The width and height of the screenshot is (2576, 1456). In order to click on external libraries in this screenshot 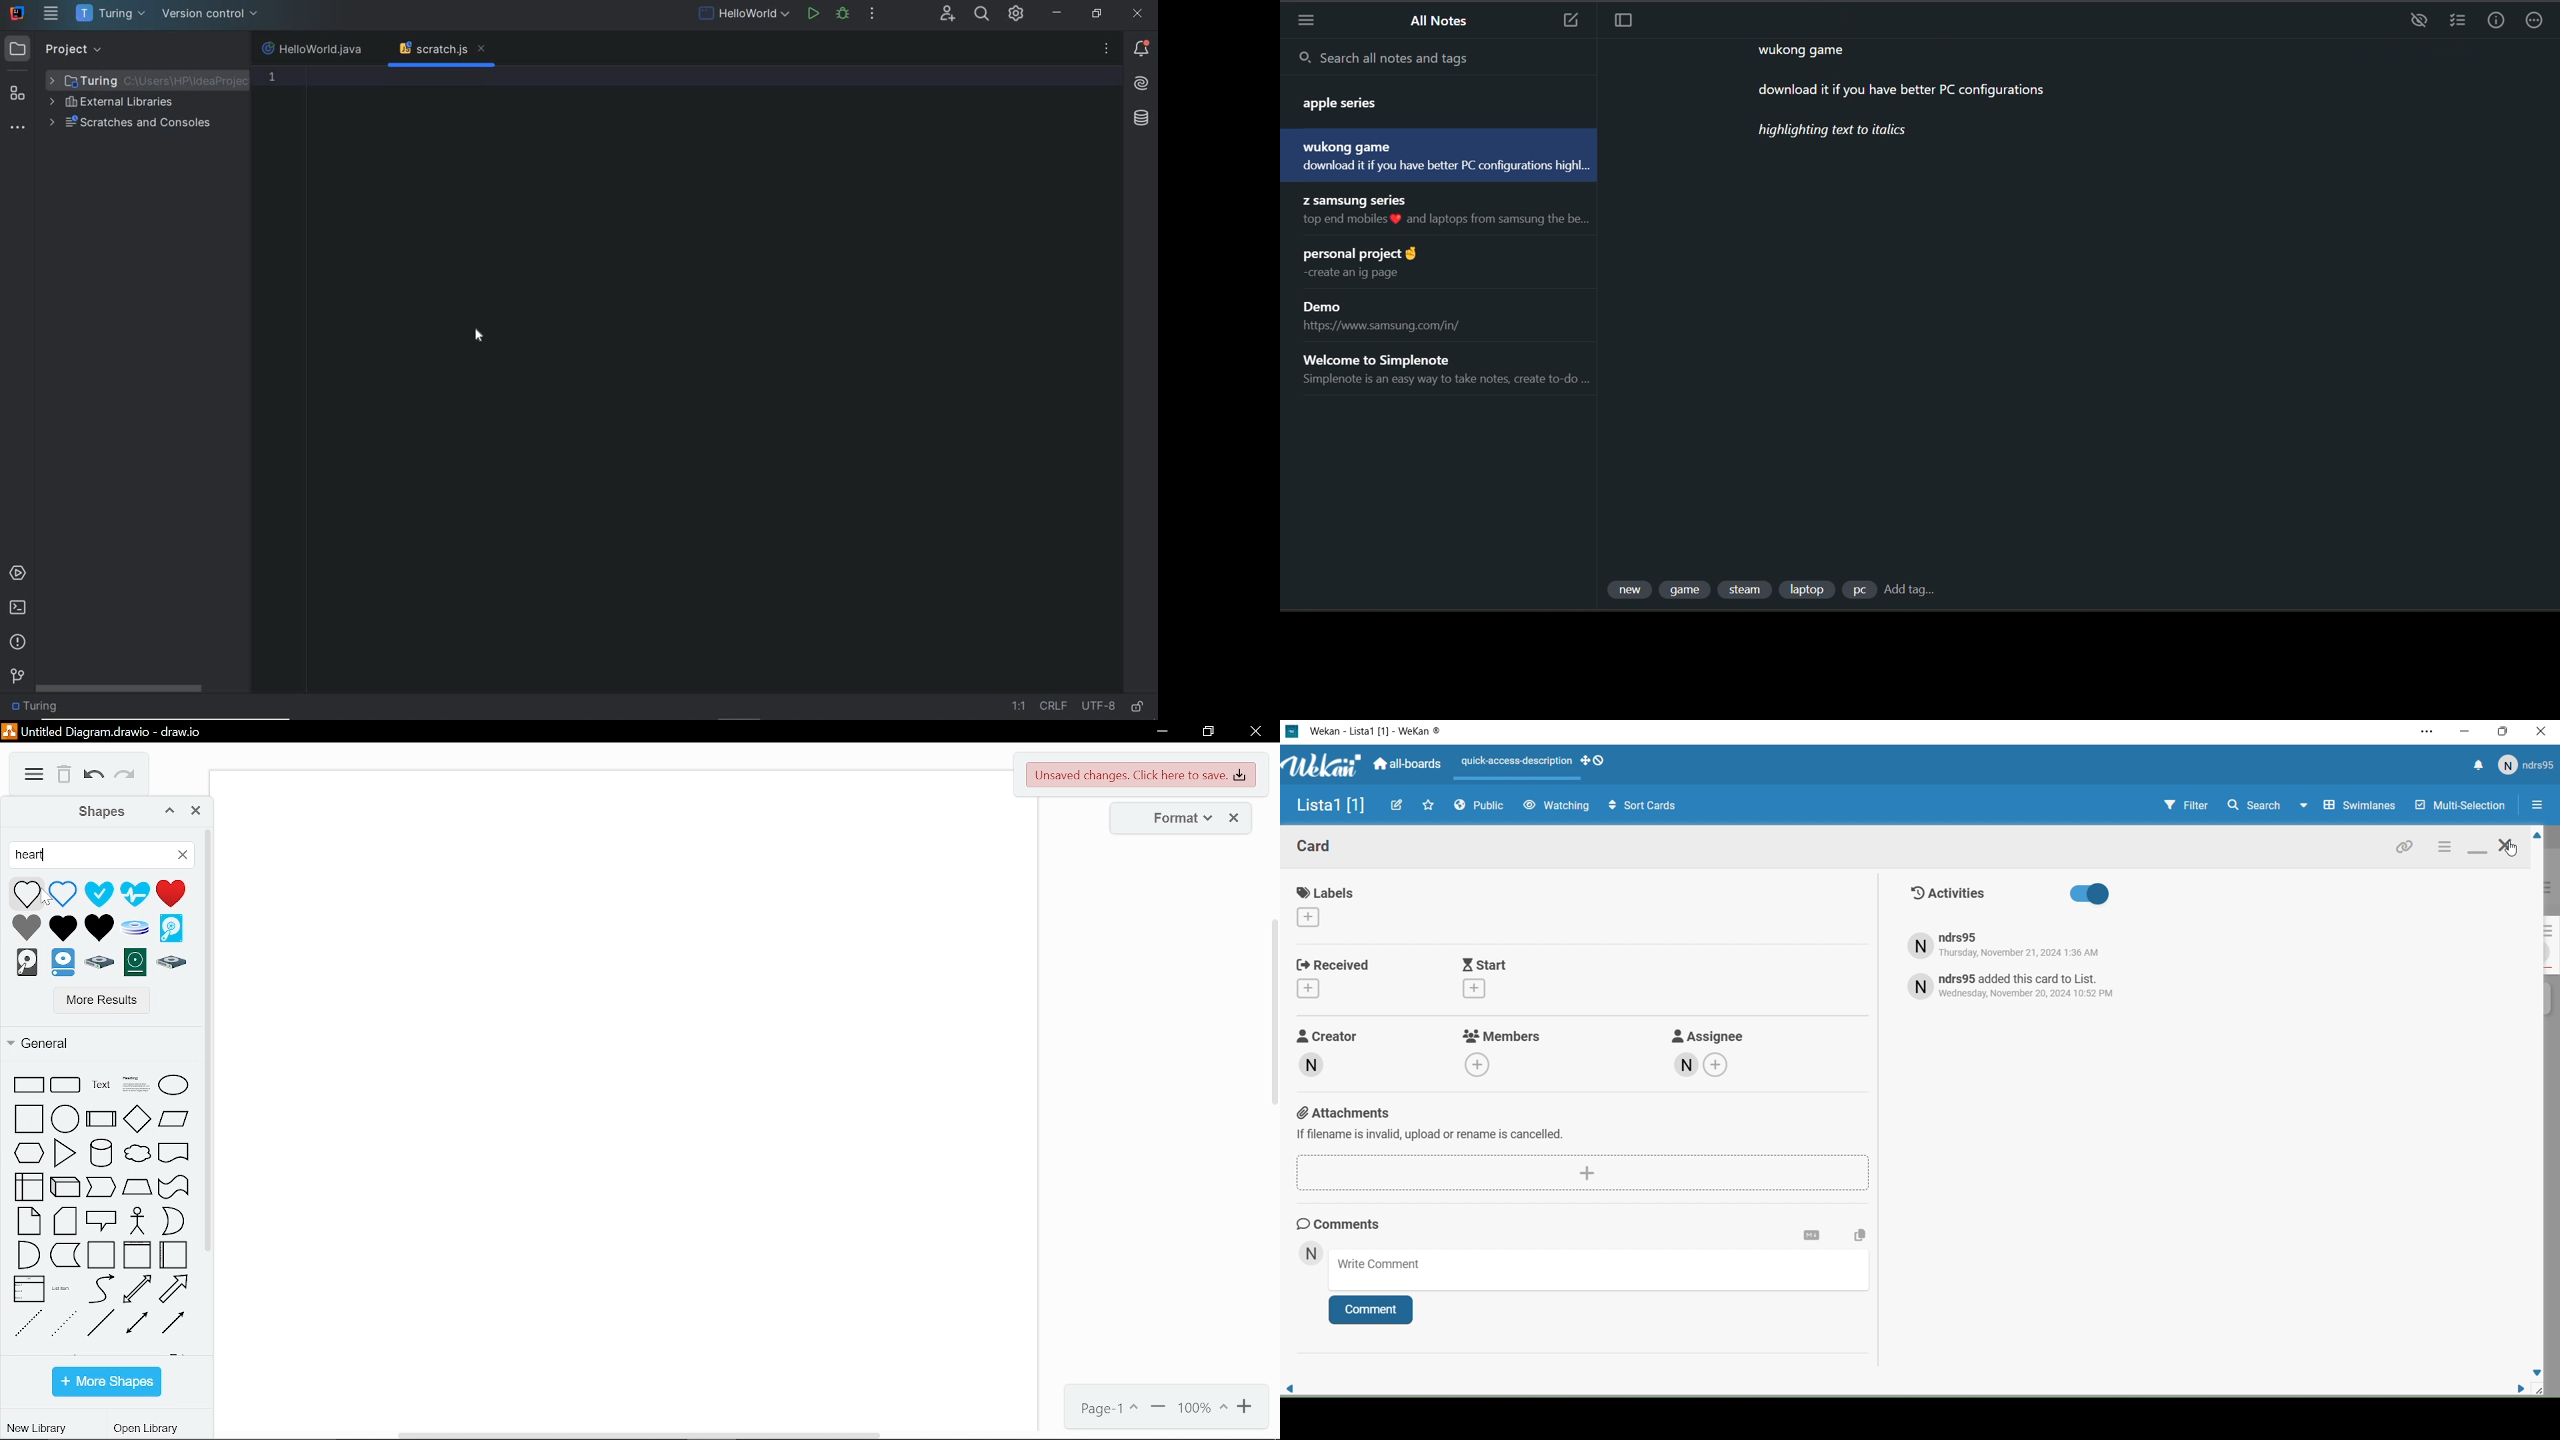, I will do `click(116, 102)`.